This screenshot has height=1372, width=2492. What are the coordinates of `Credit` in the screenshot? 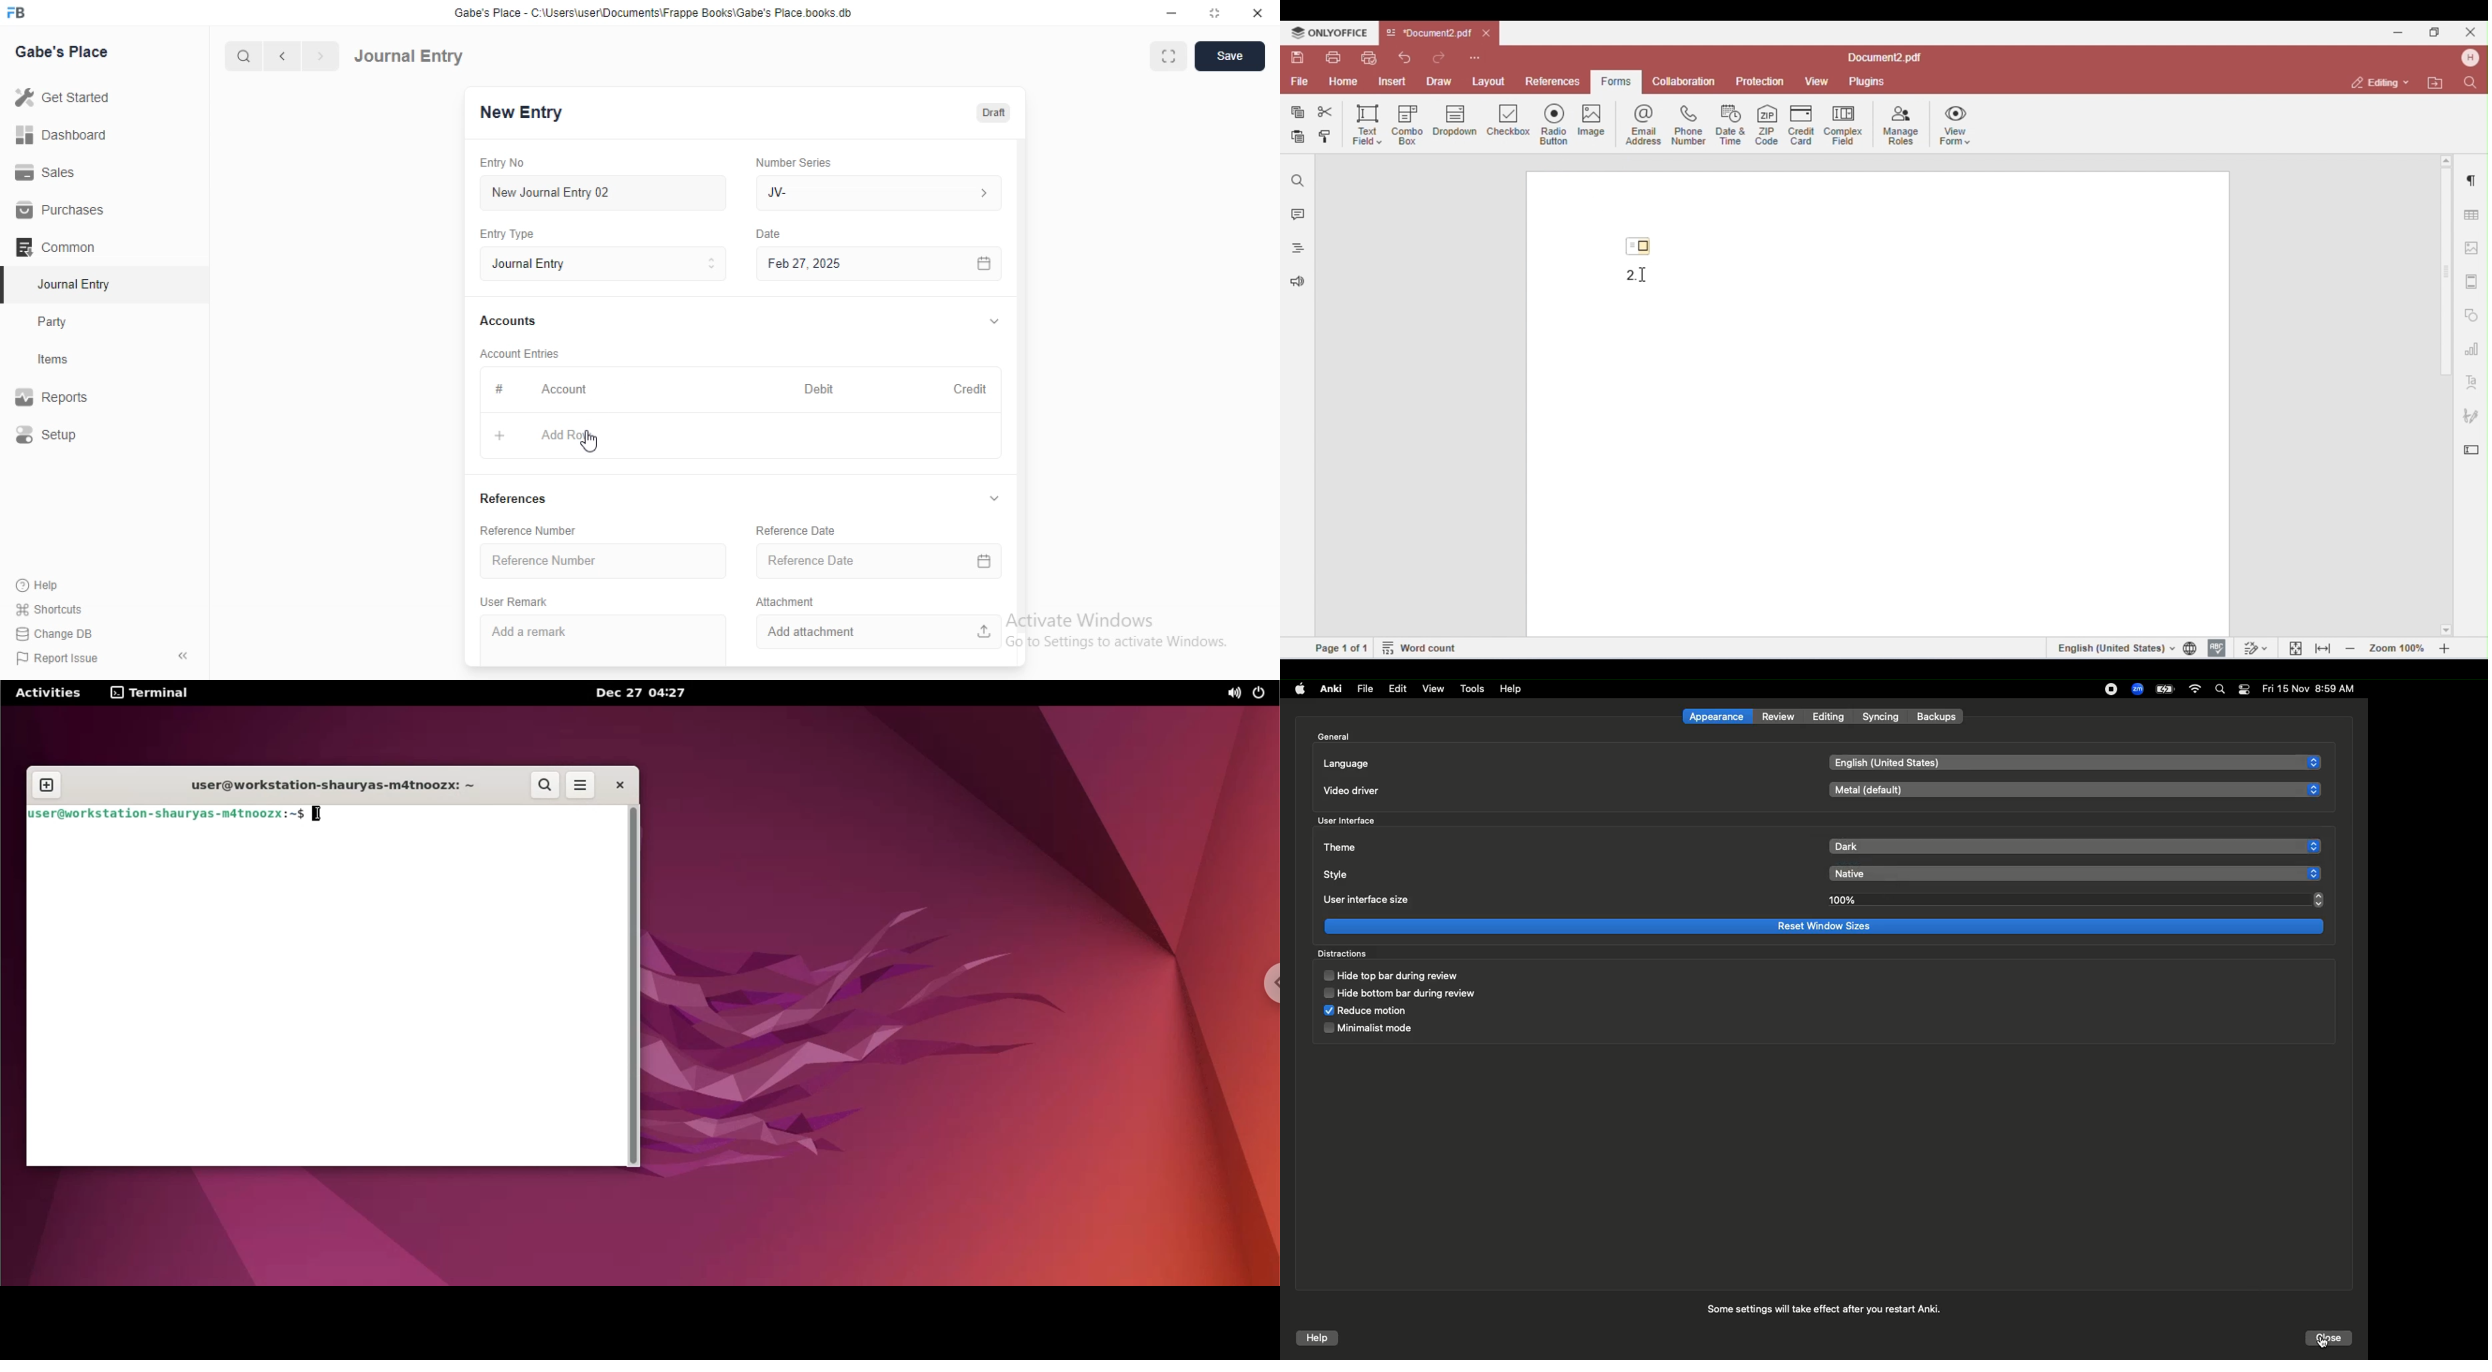 It's located at (971, 390).